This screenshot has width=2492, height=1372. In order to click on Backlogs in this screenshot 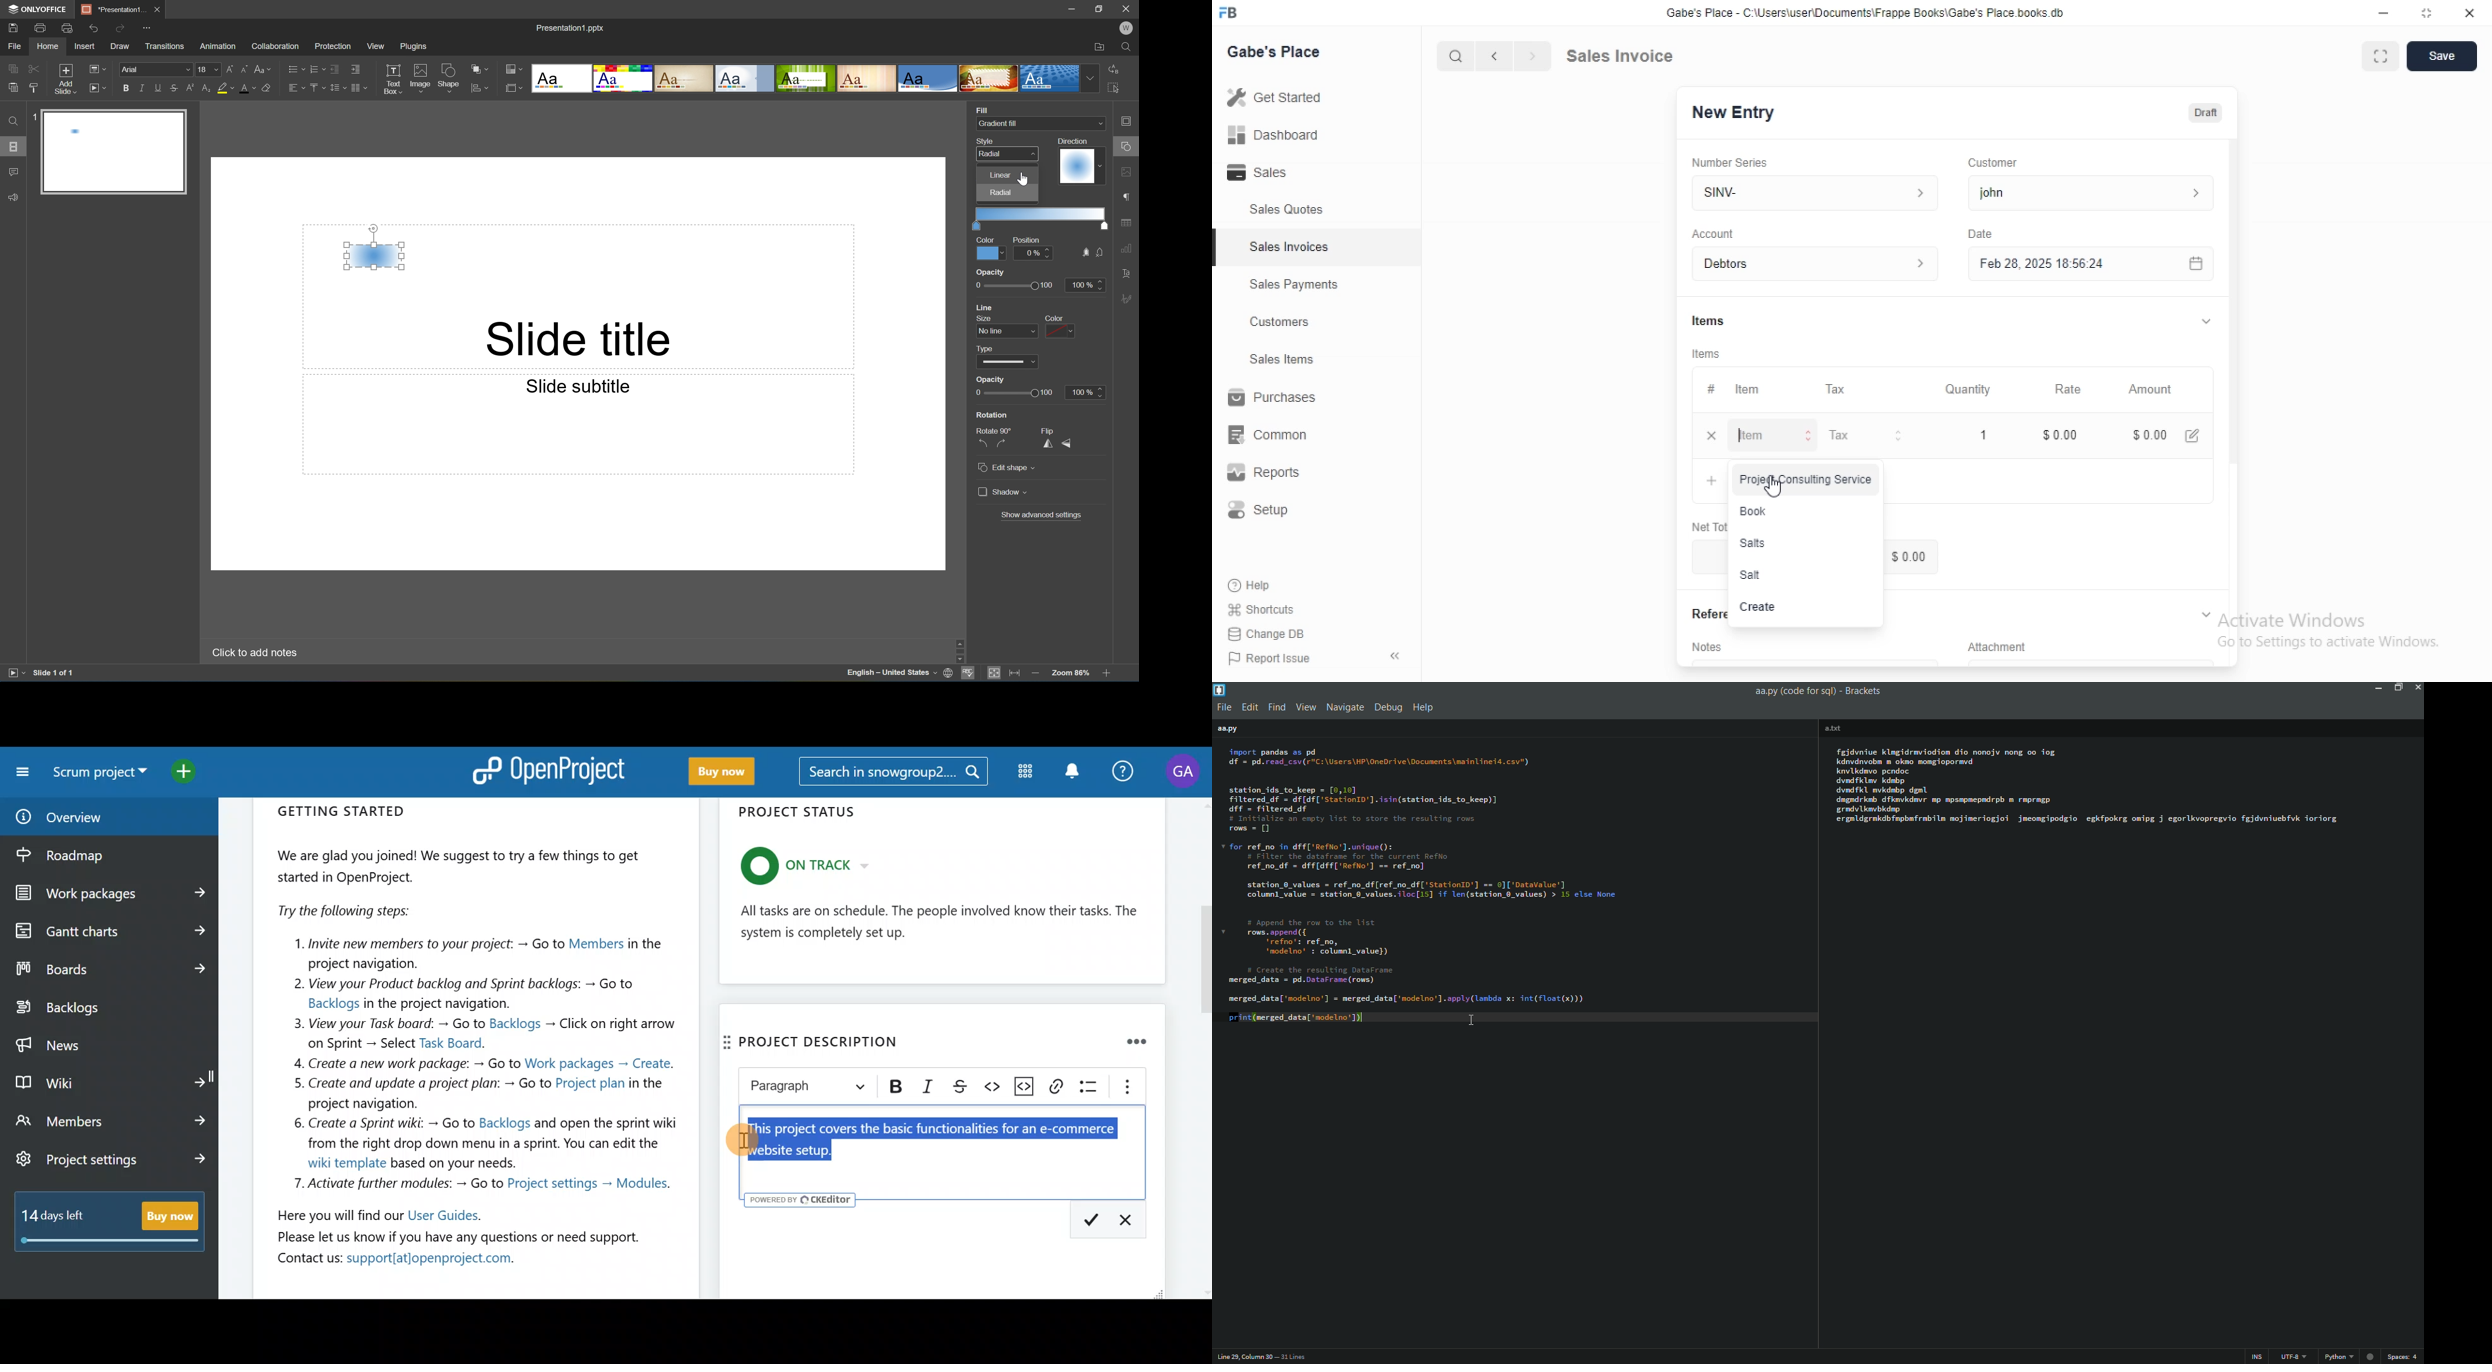, I will do `click(99, 1008)`.